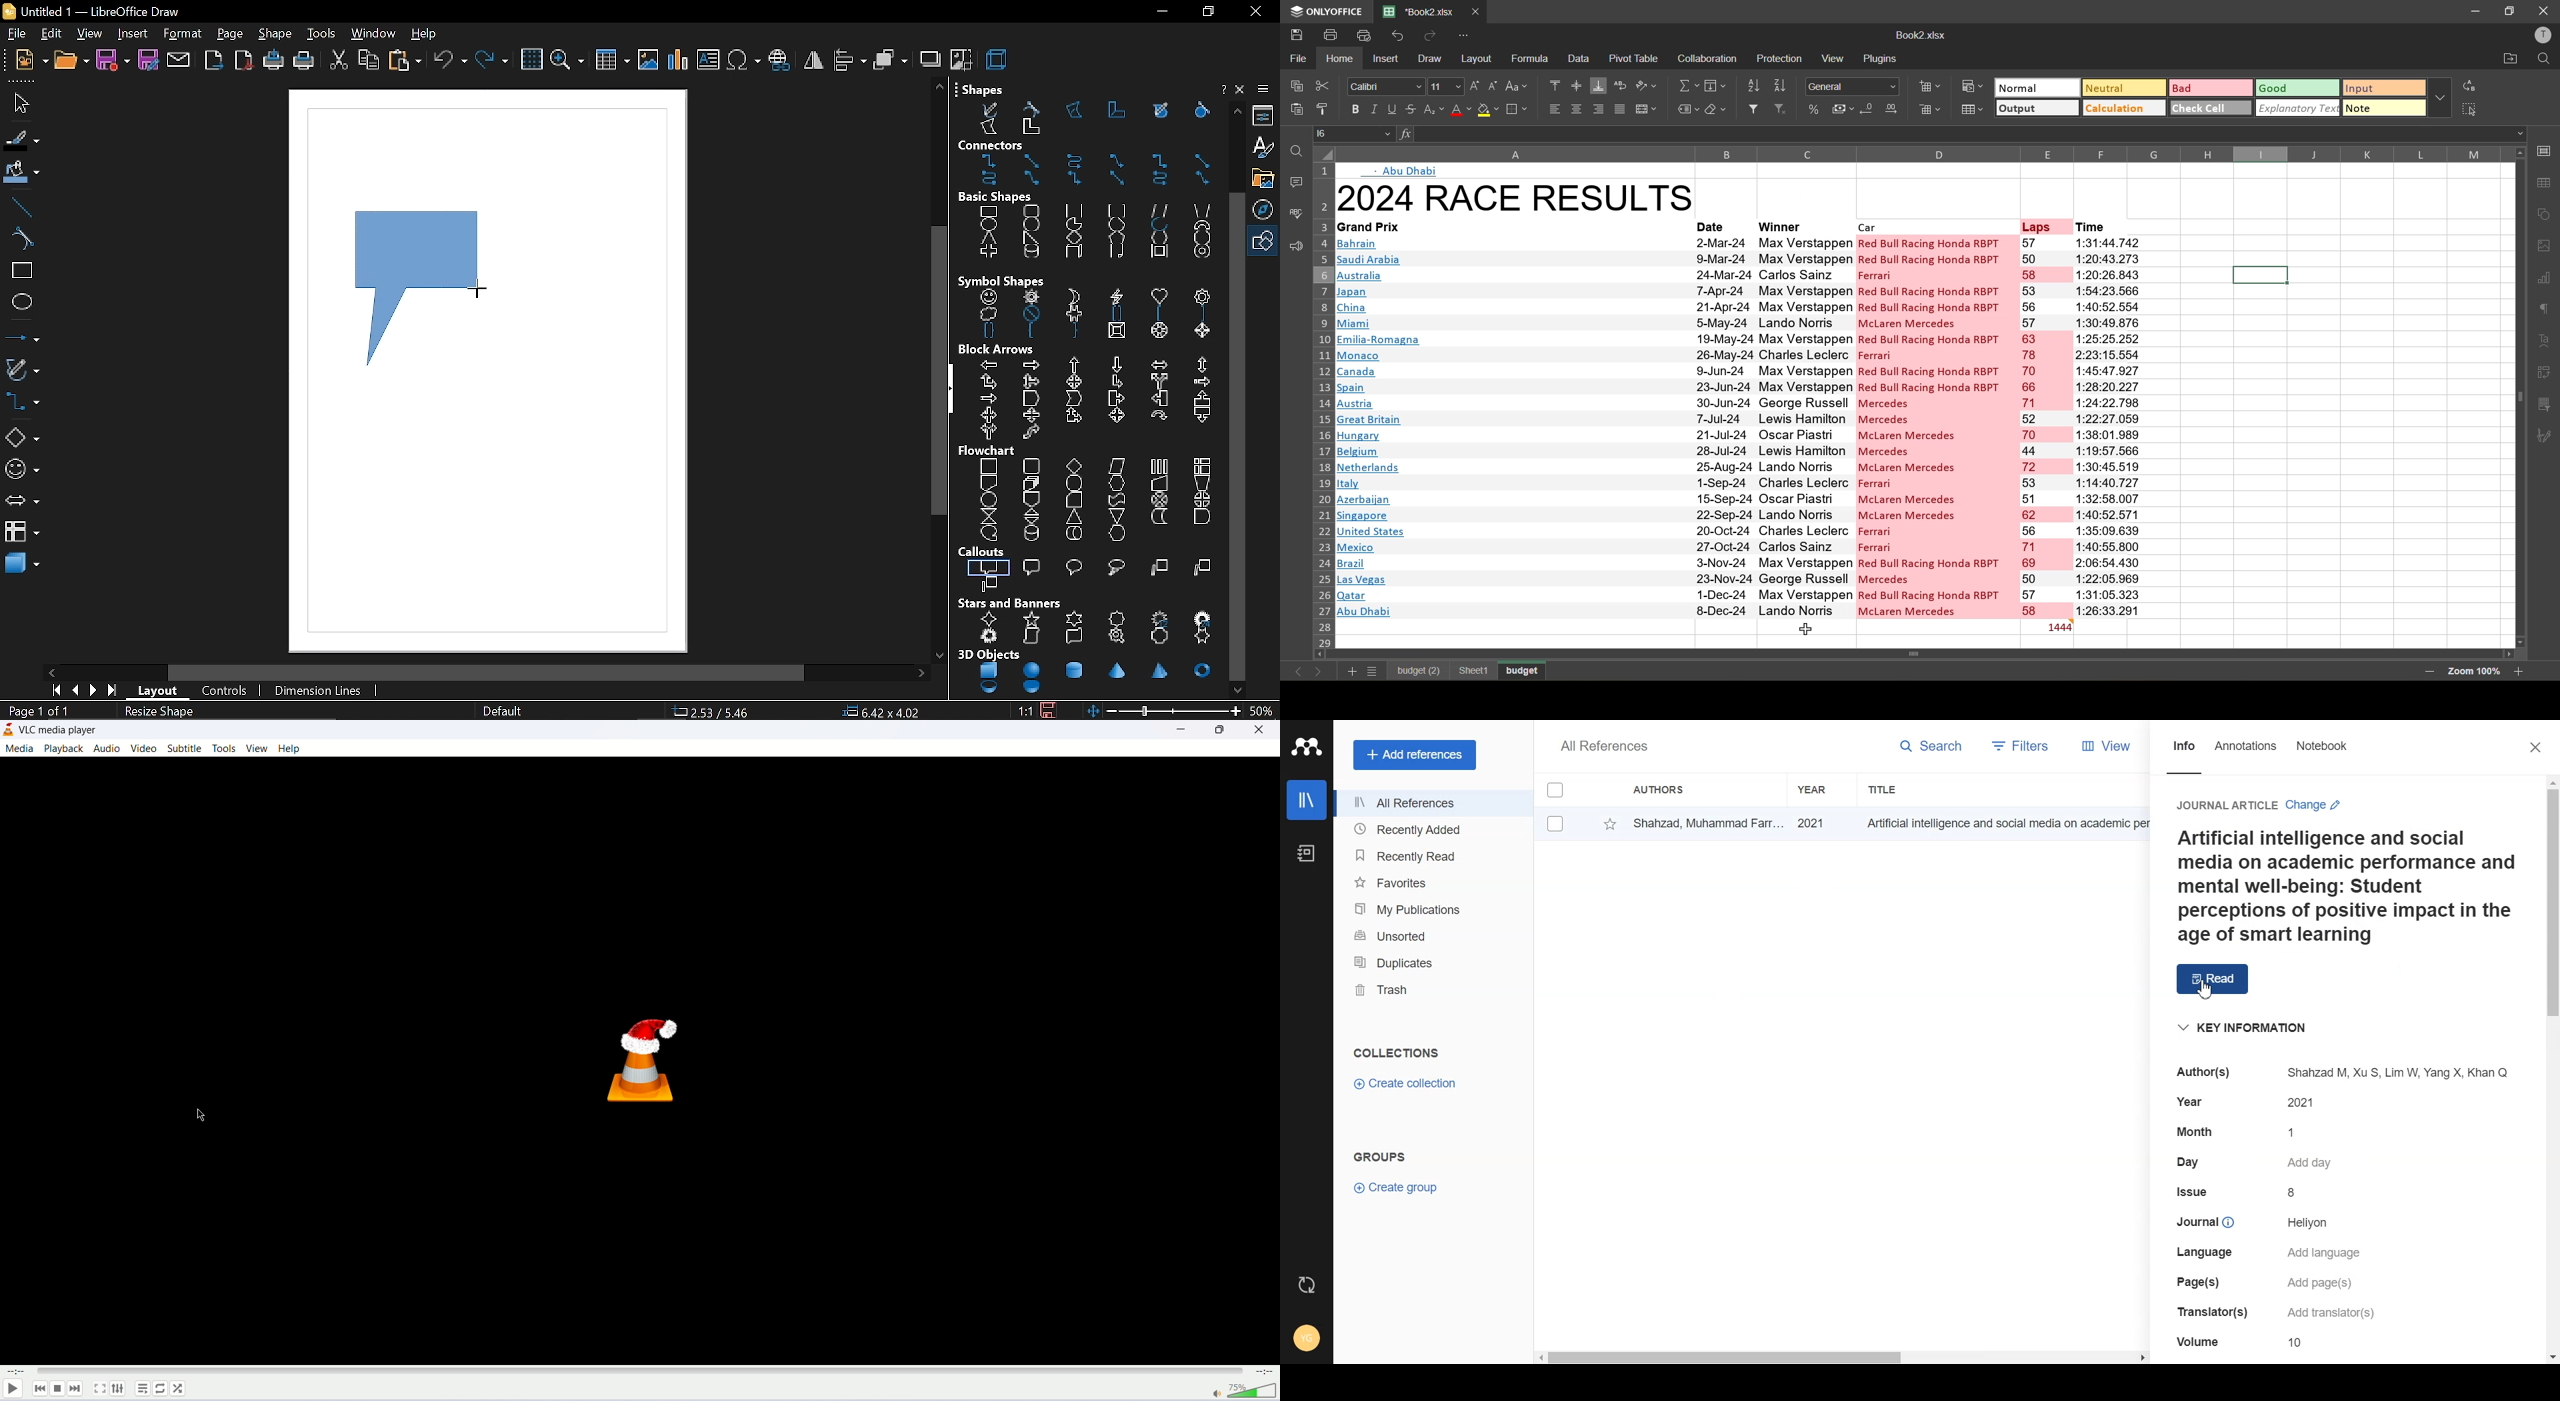 The image size is (2576, 1428). What do you see at coordinates (20, 334) in the screenshot?
I see `lines and arrows` at bounding box center [20, 334].